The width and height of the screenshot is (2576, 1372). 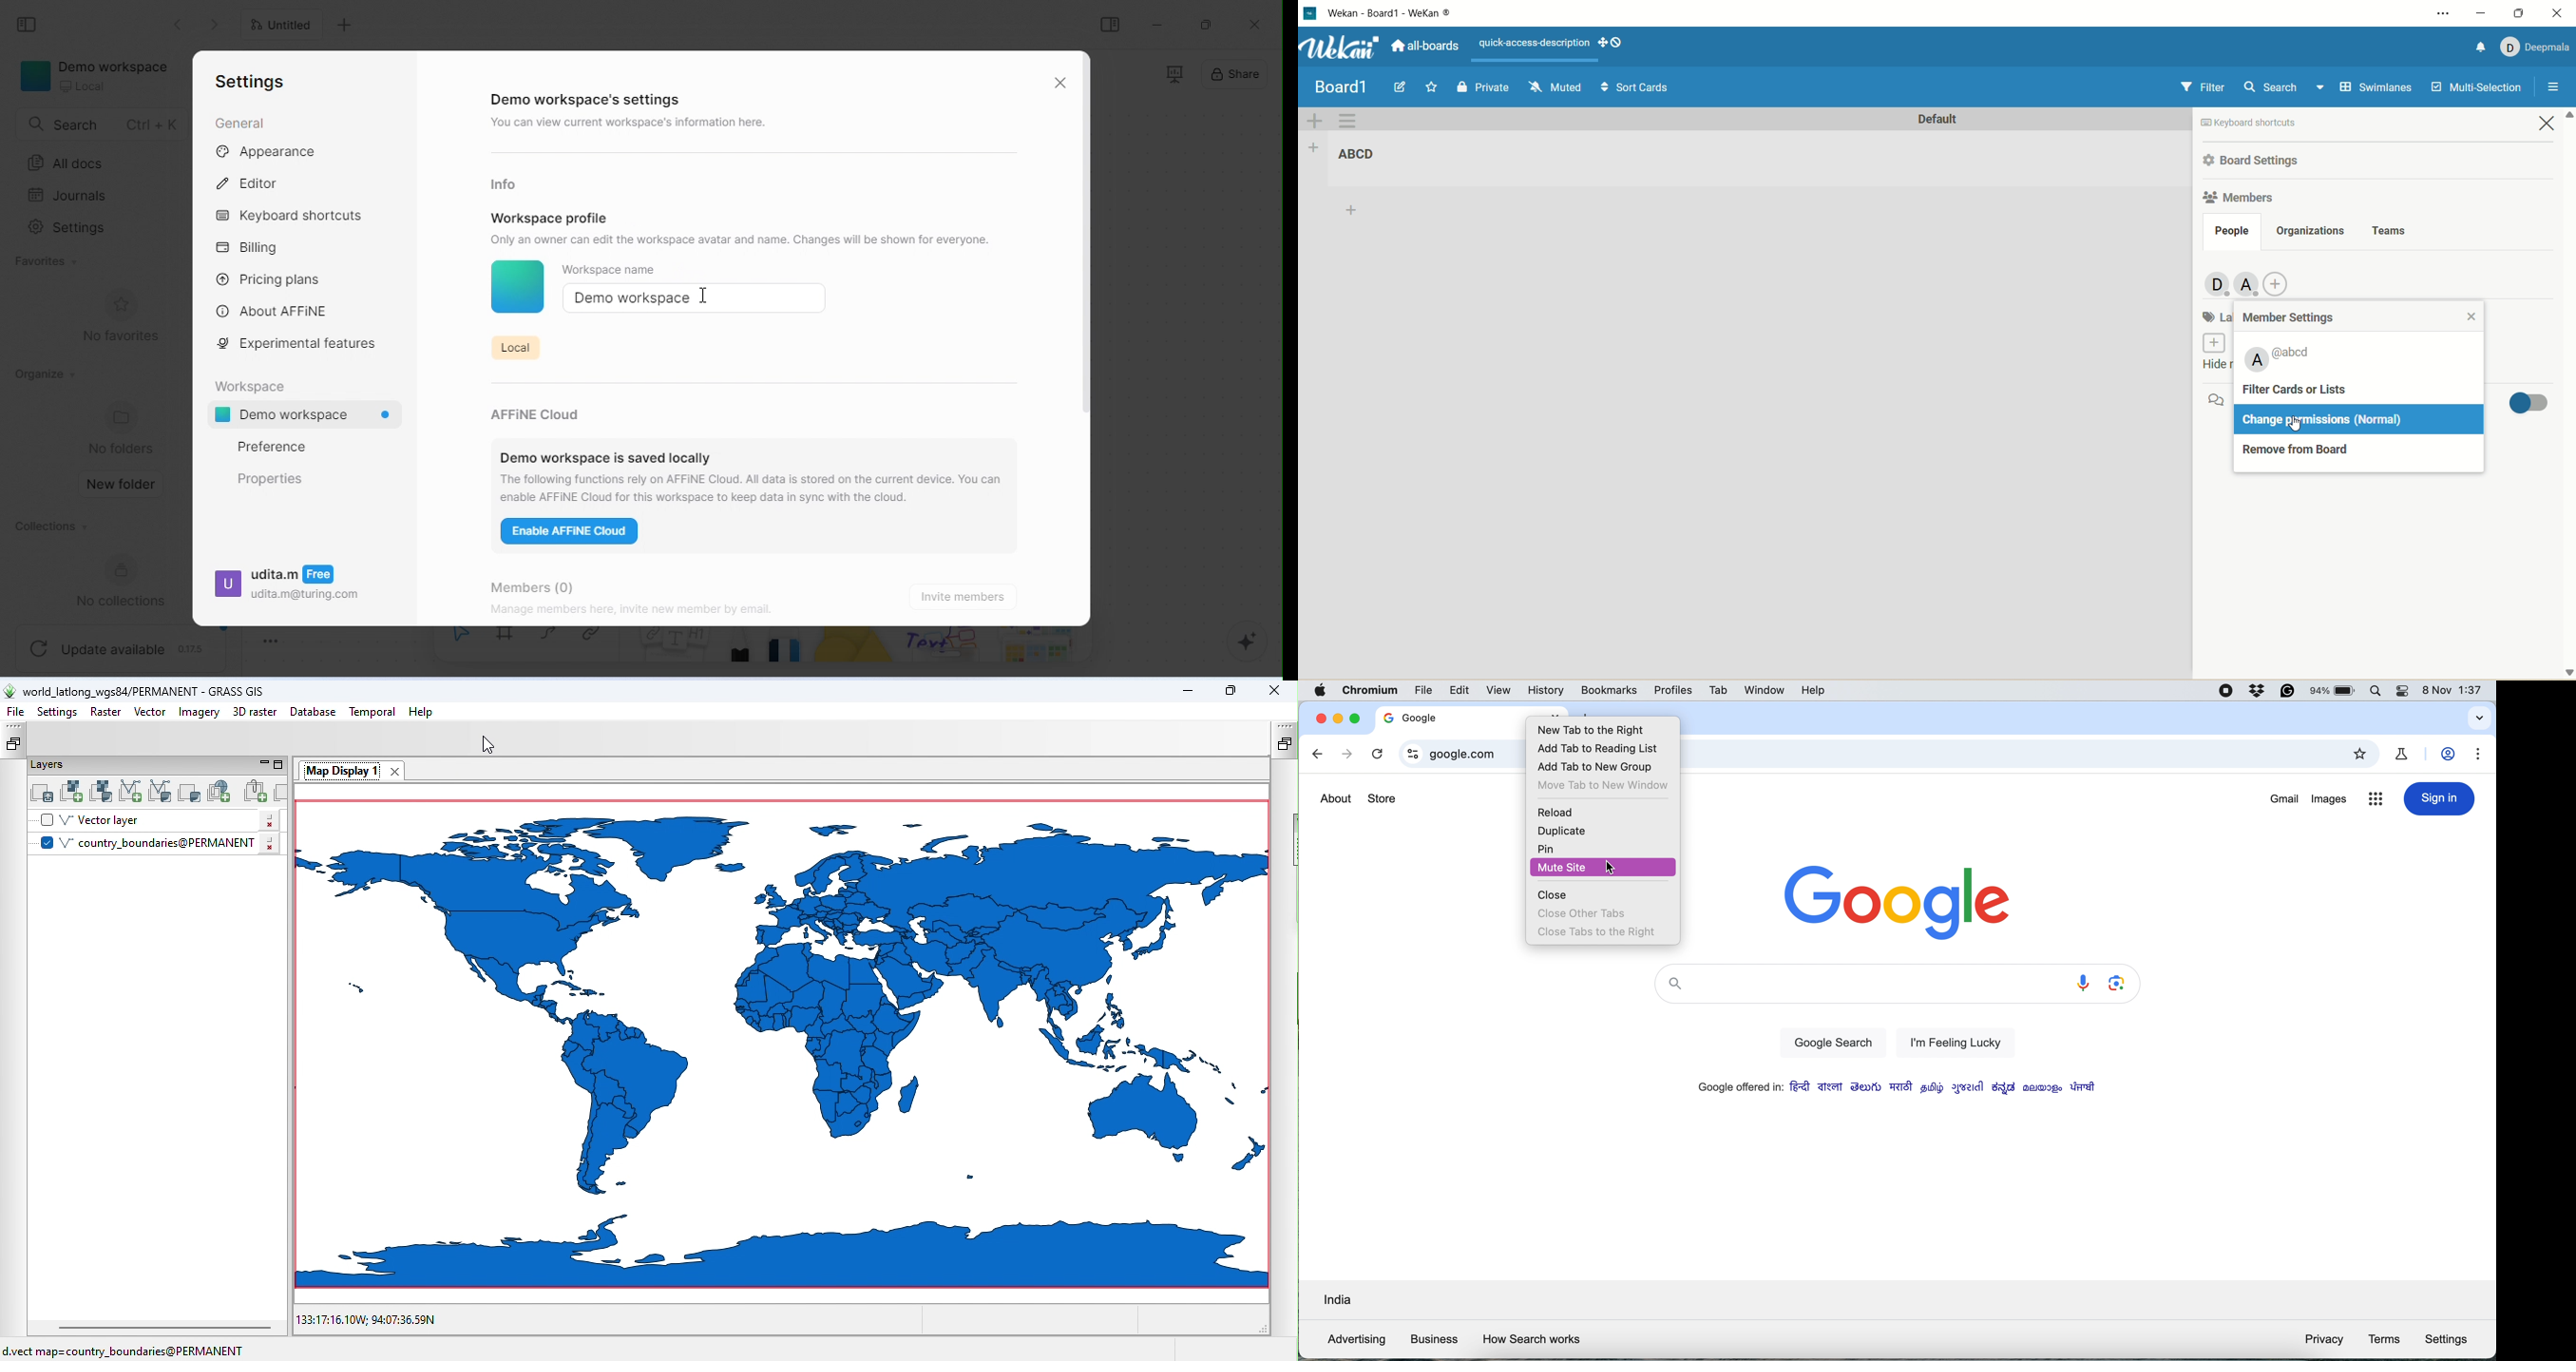 What do you see at coordinates (1355, 85) in the screenshot?
I see `my boards` at bounding box center [1355, 85].